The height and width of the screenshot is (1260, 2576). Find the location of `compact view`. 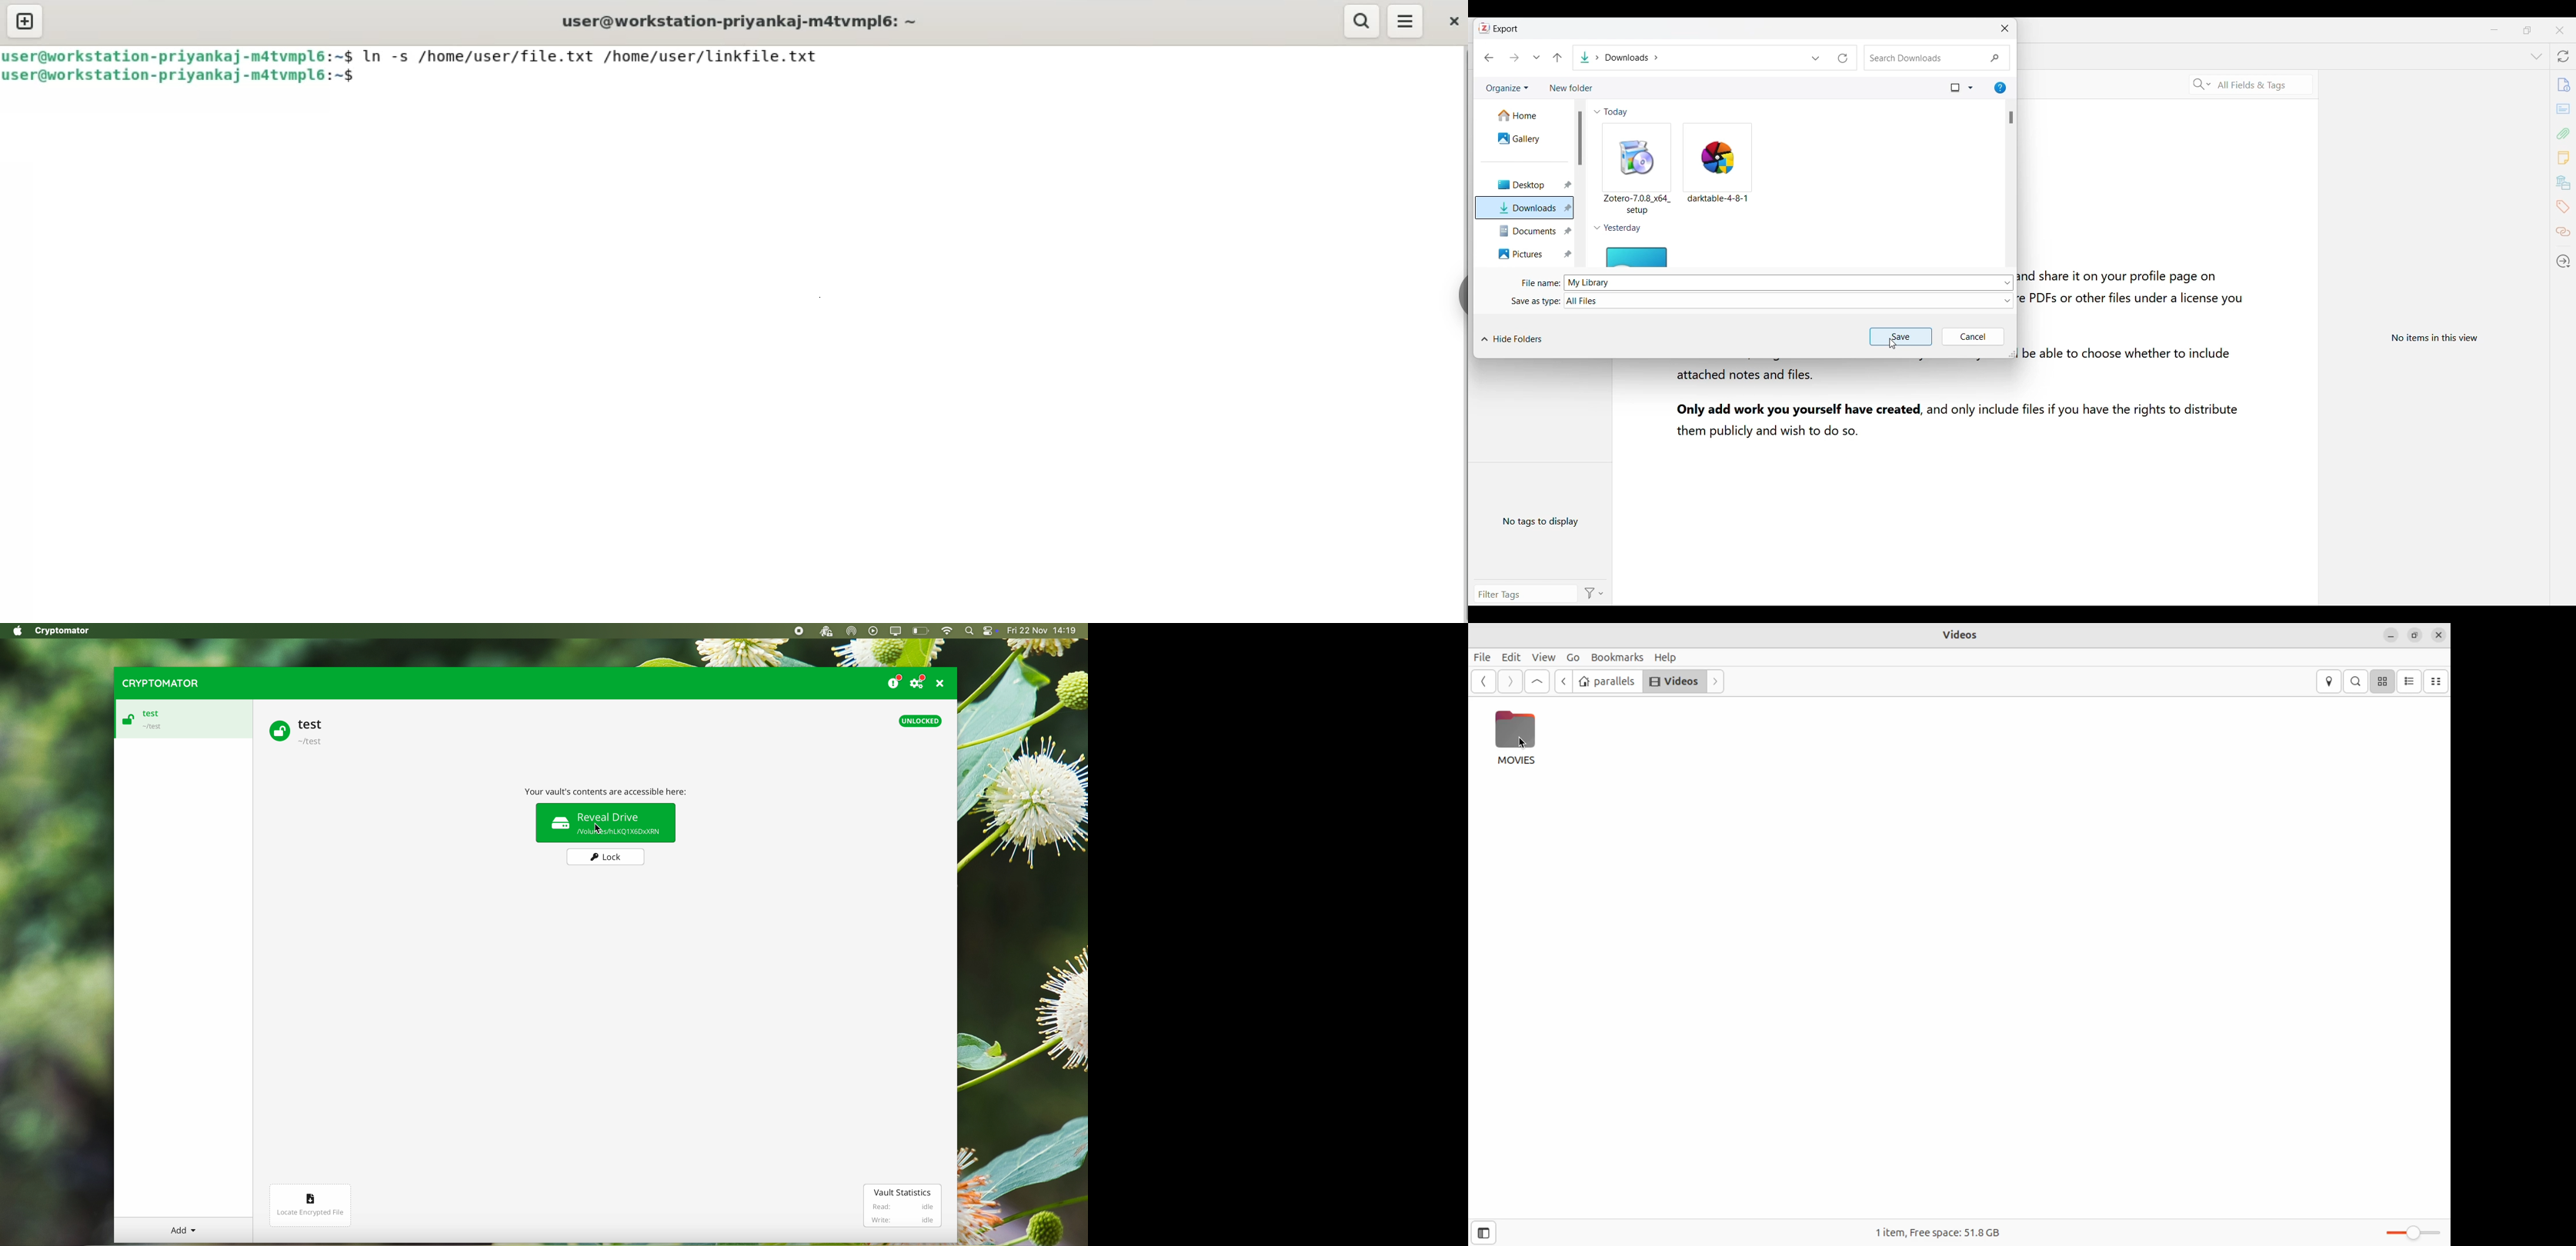

compact view is located at coordinates (2437, 681).